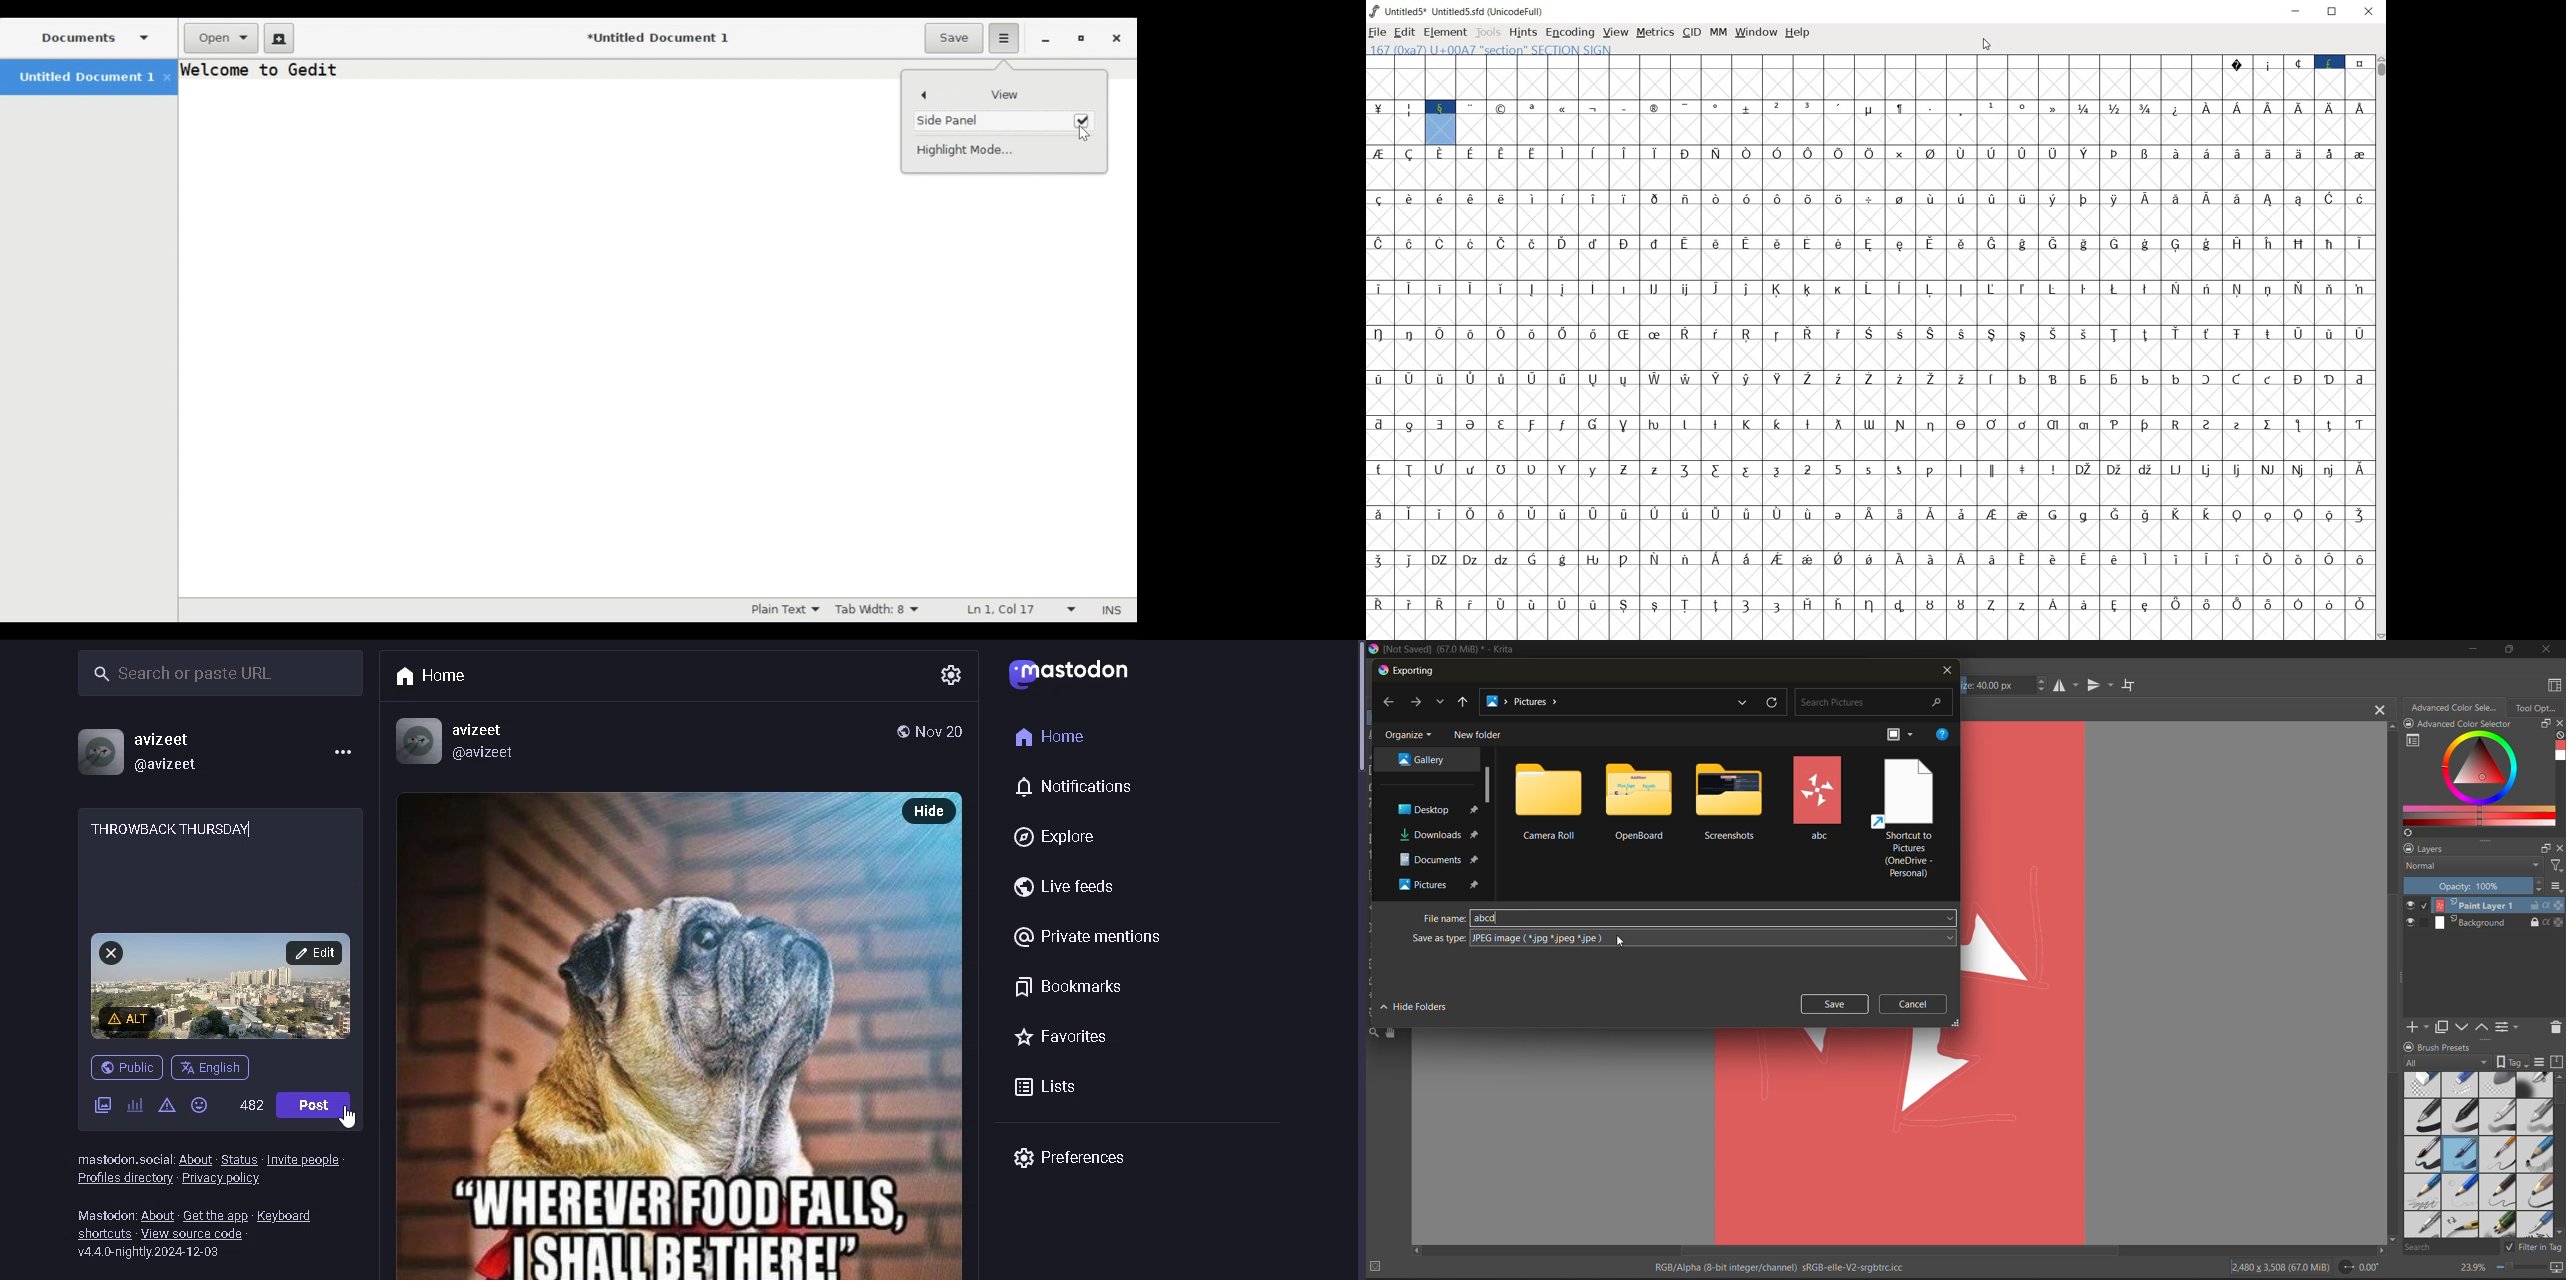  I want to click on accented characters, so click(2142, 213).